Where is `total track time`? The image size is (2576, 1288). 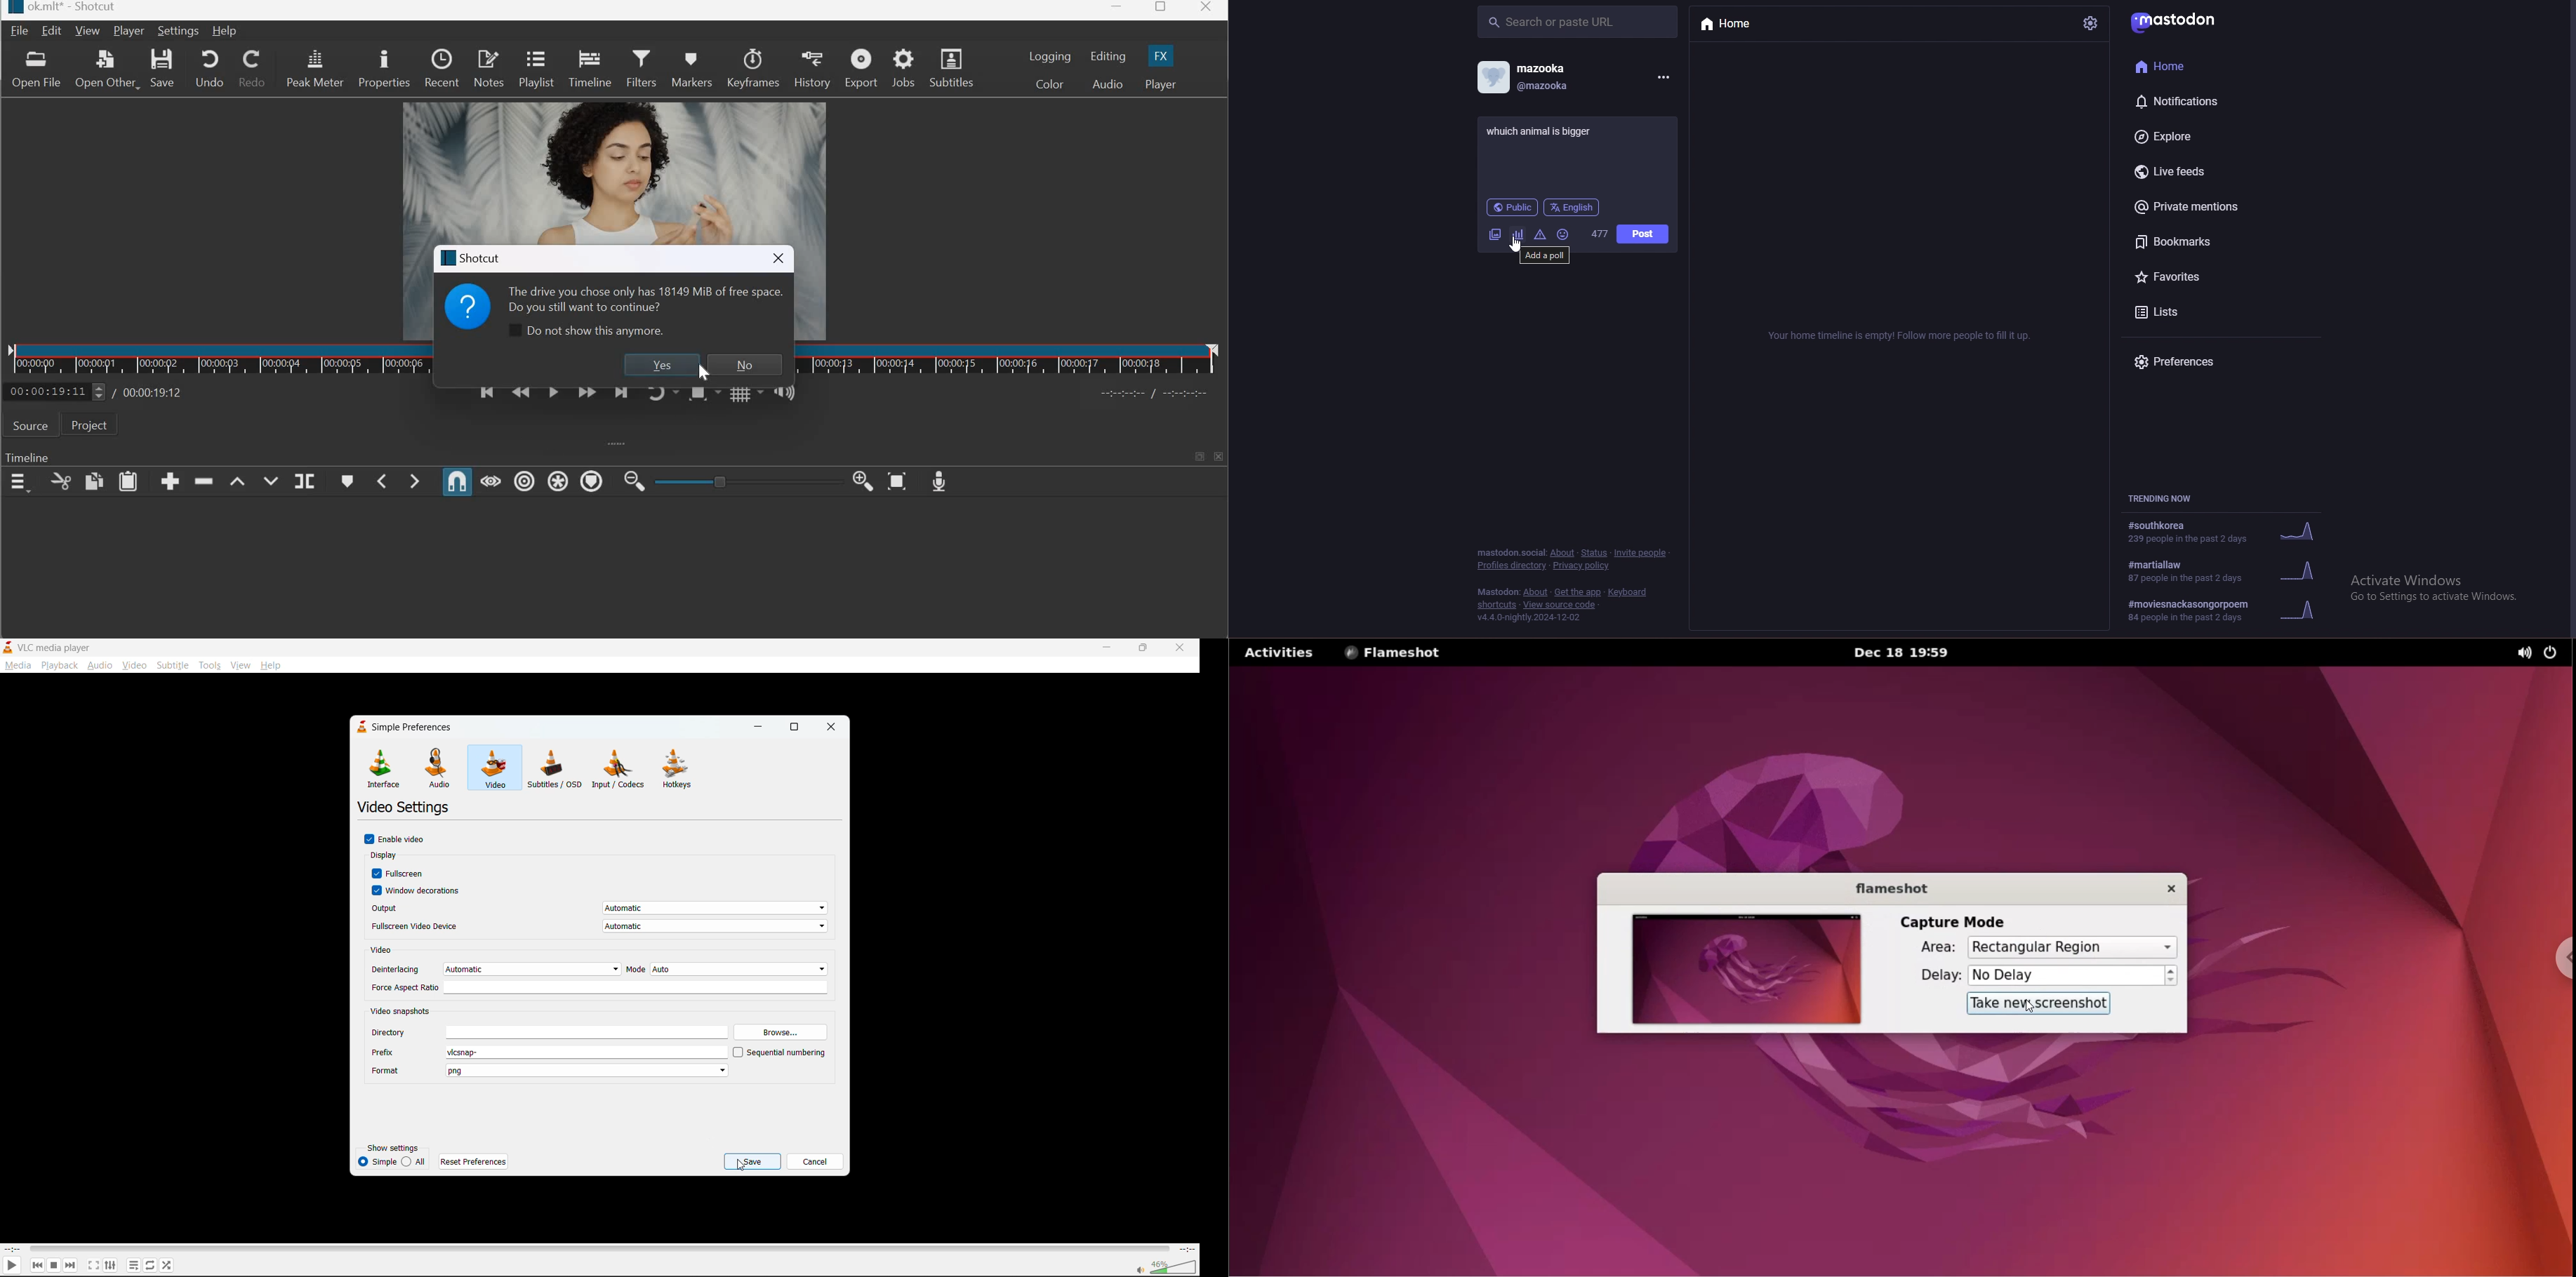
total track time is located at coordinates (1186, 1248).